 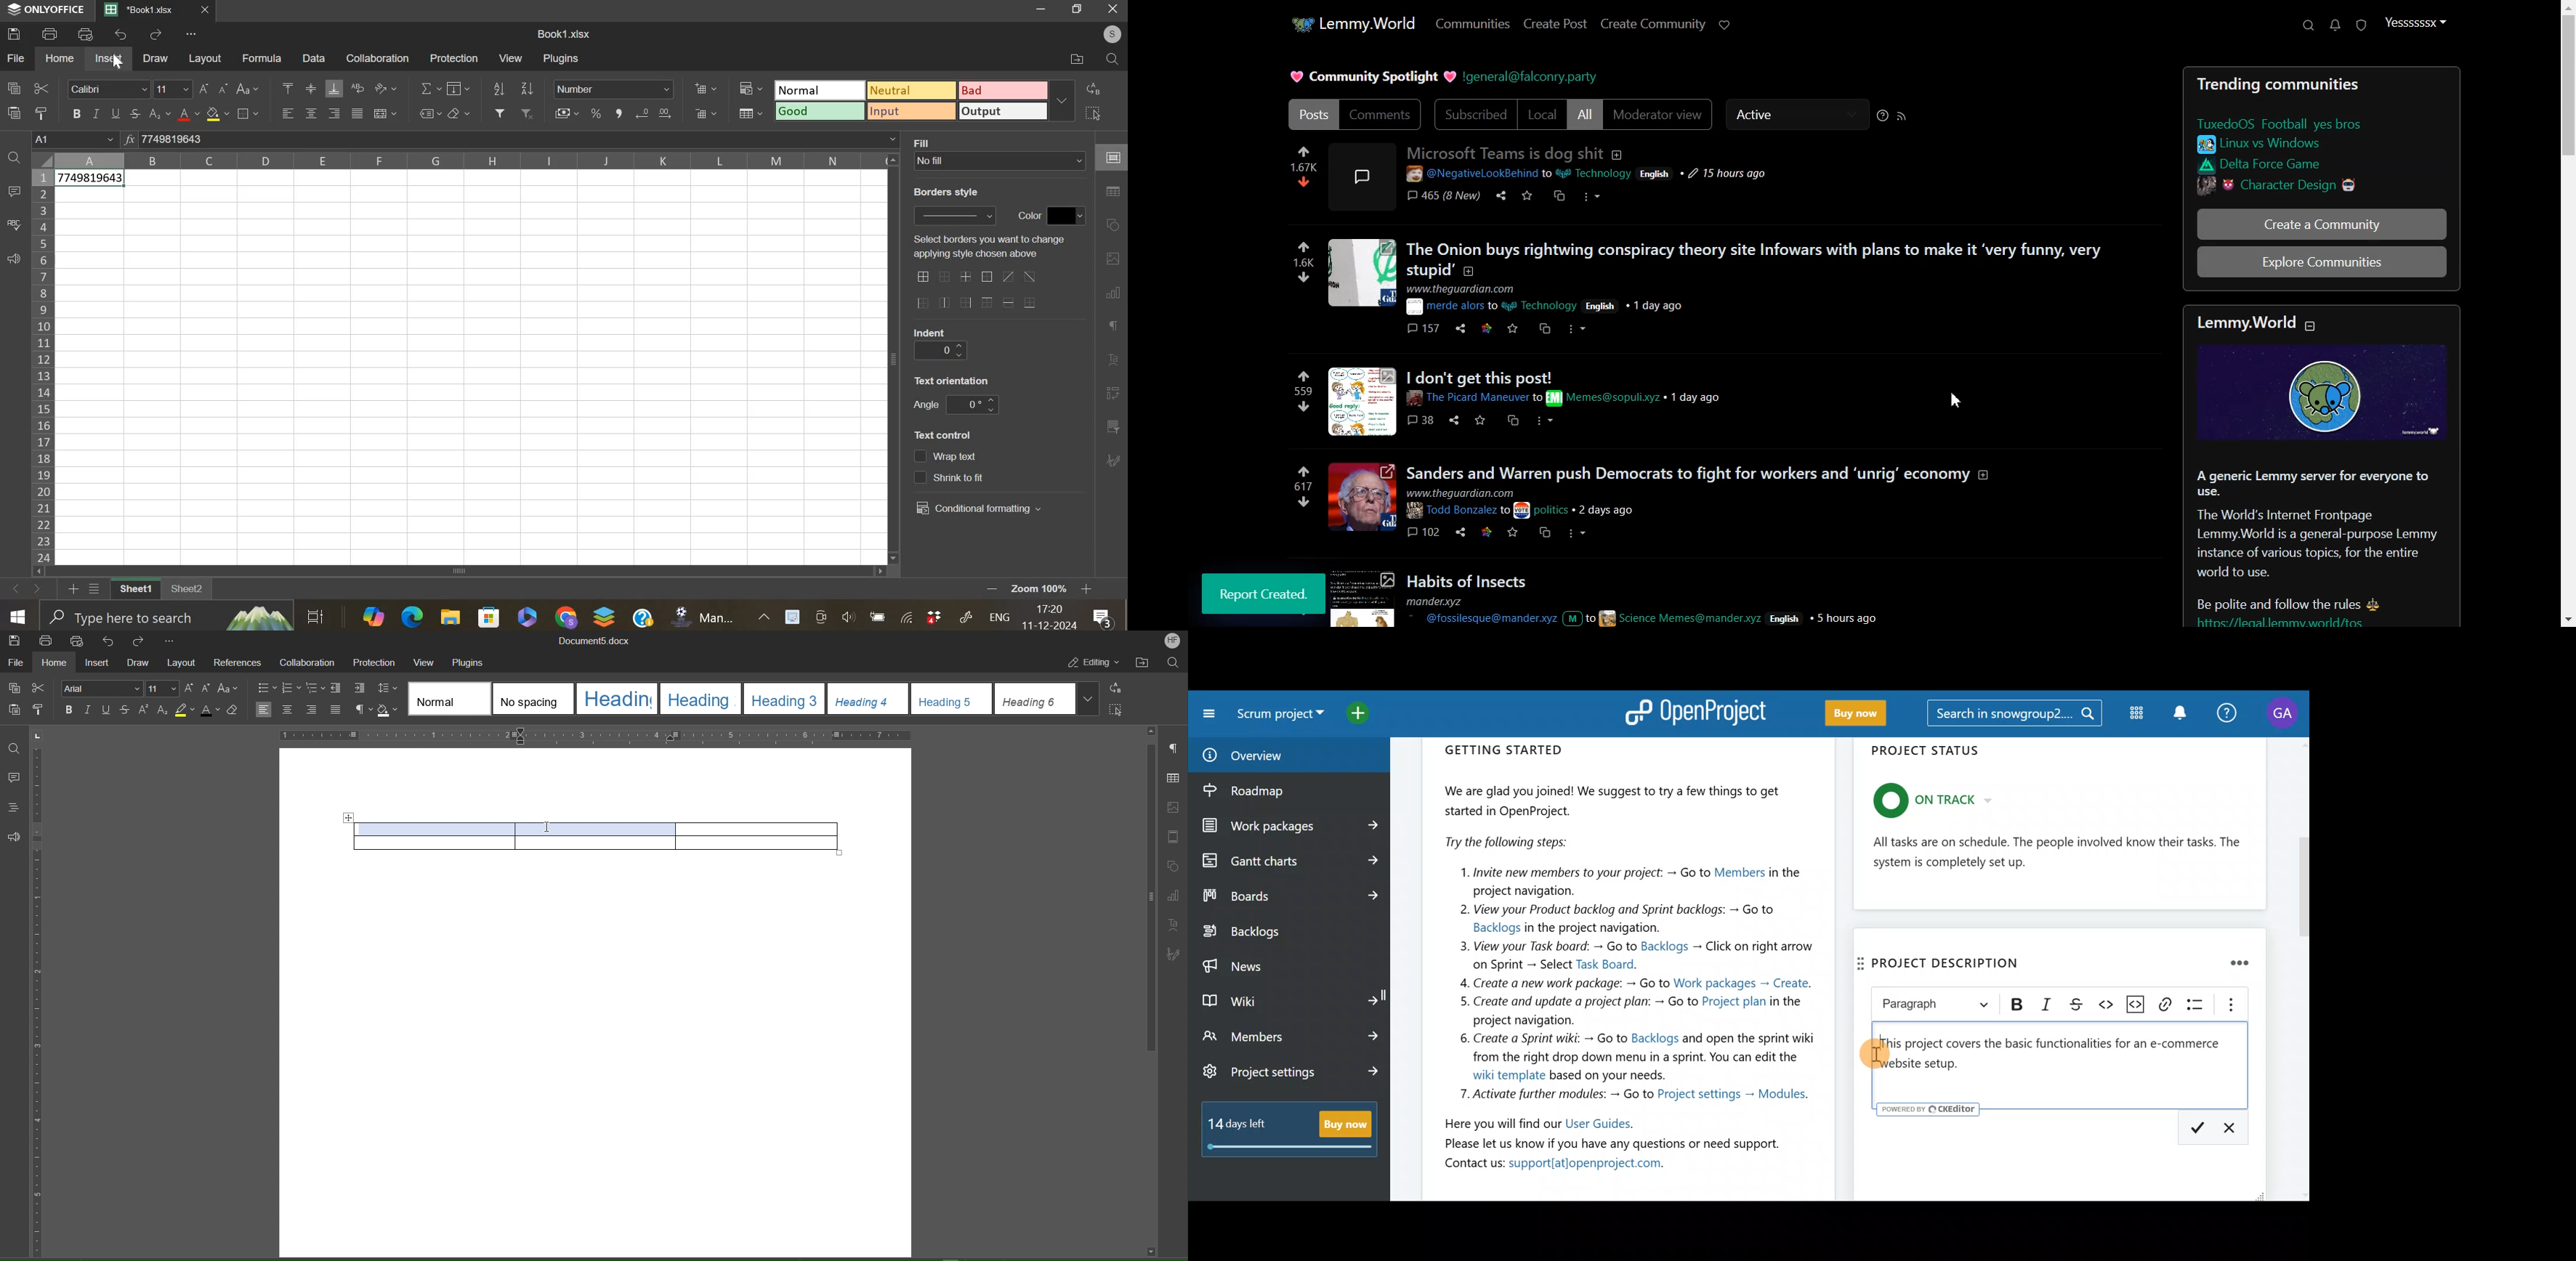 I want to click on Normal, so click(x=450, y=699).